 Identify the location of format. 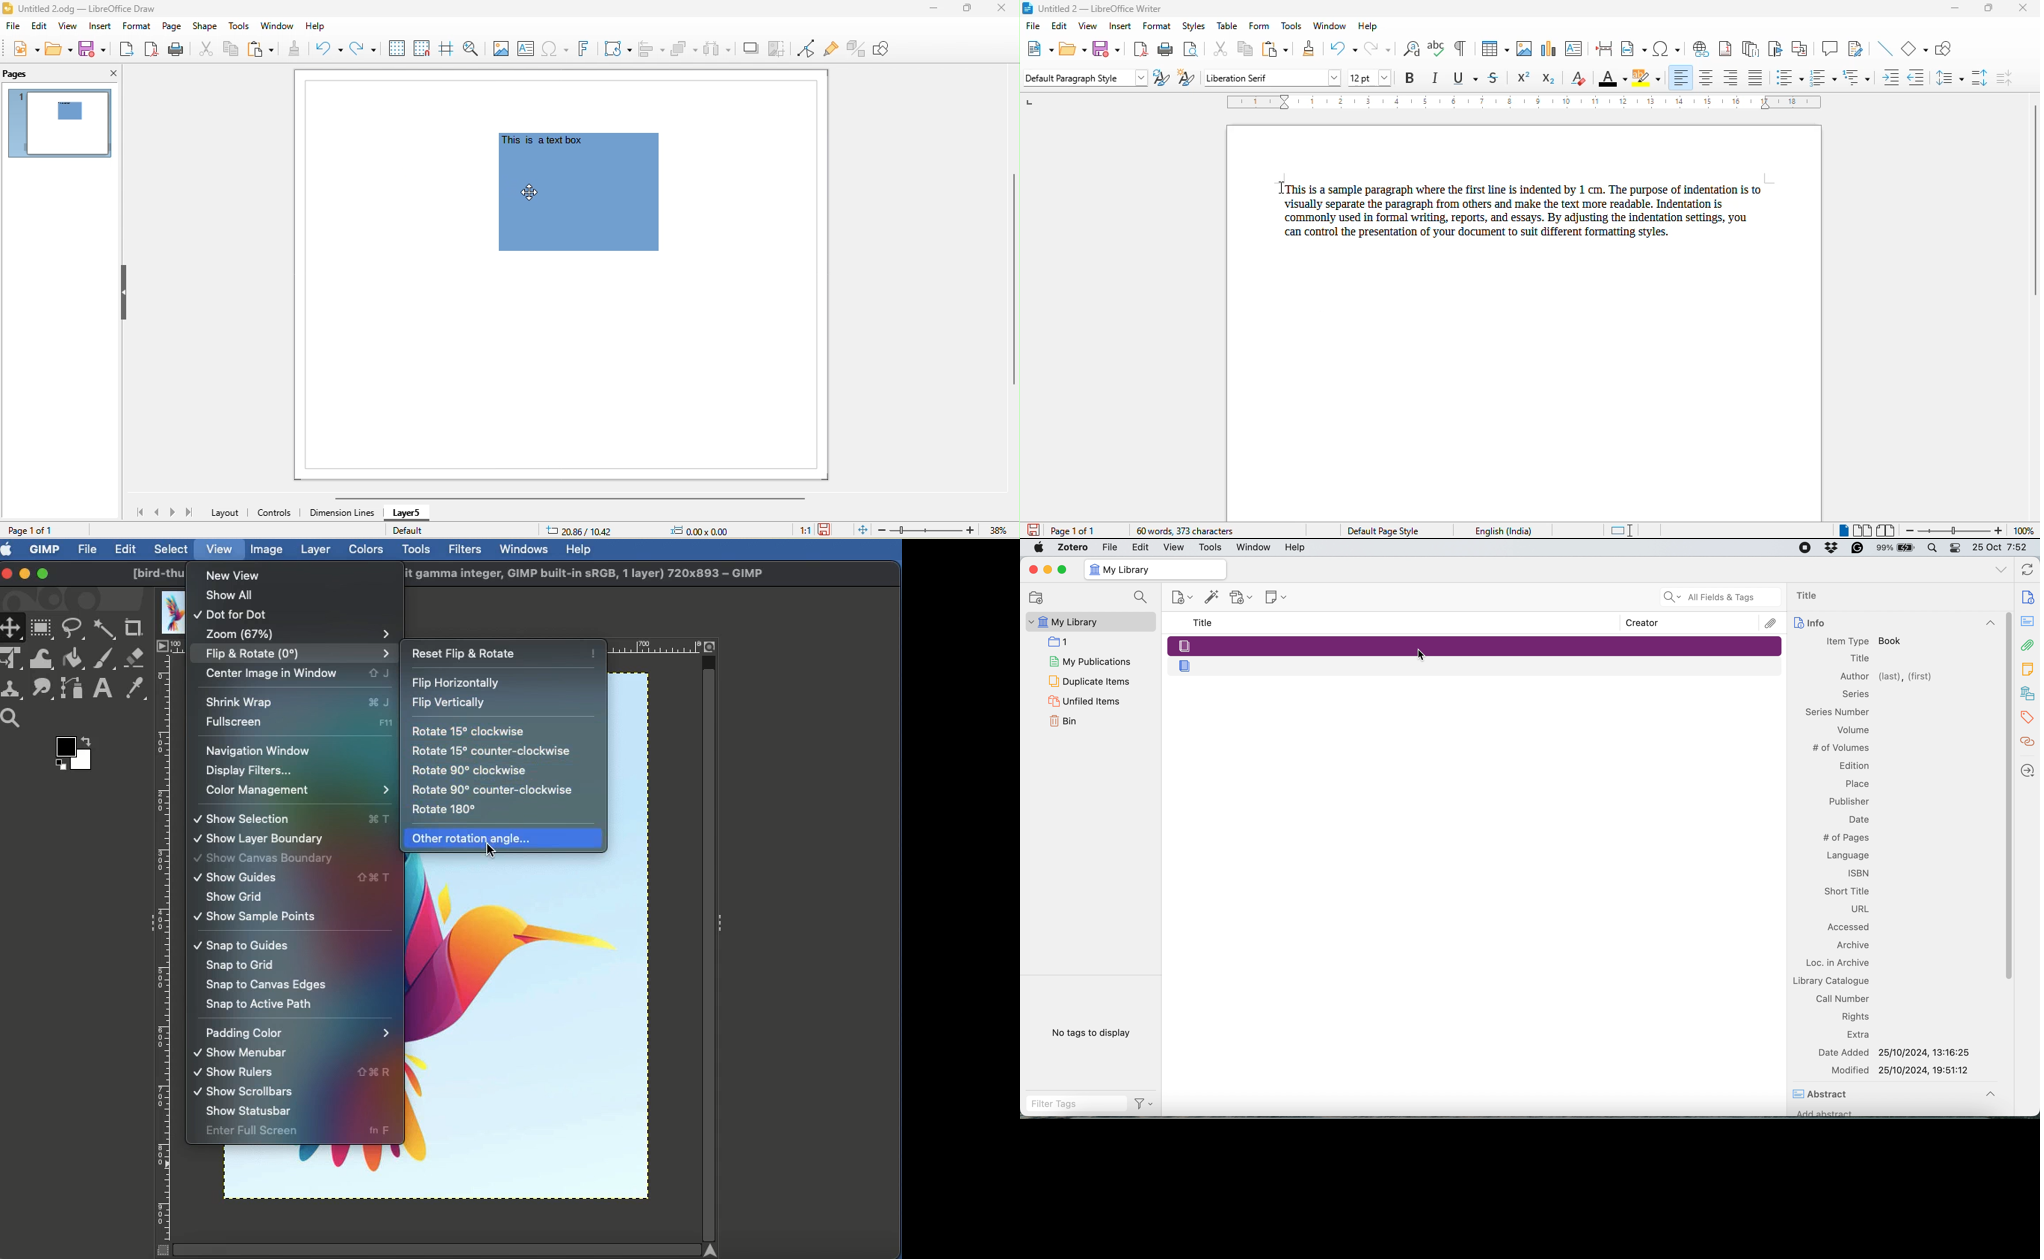
(1157, 26).